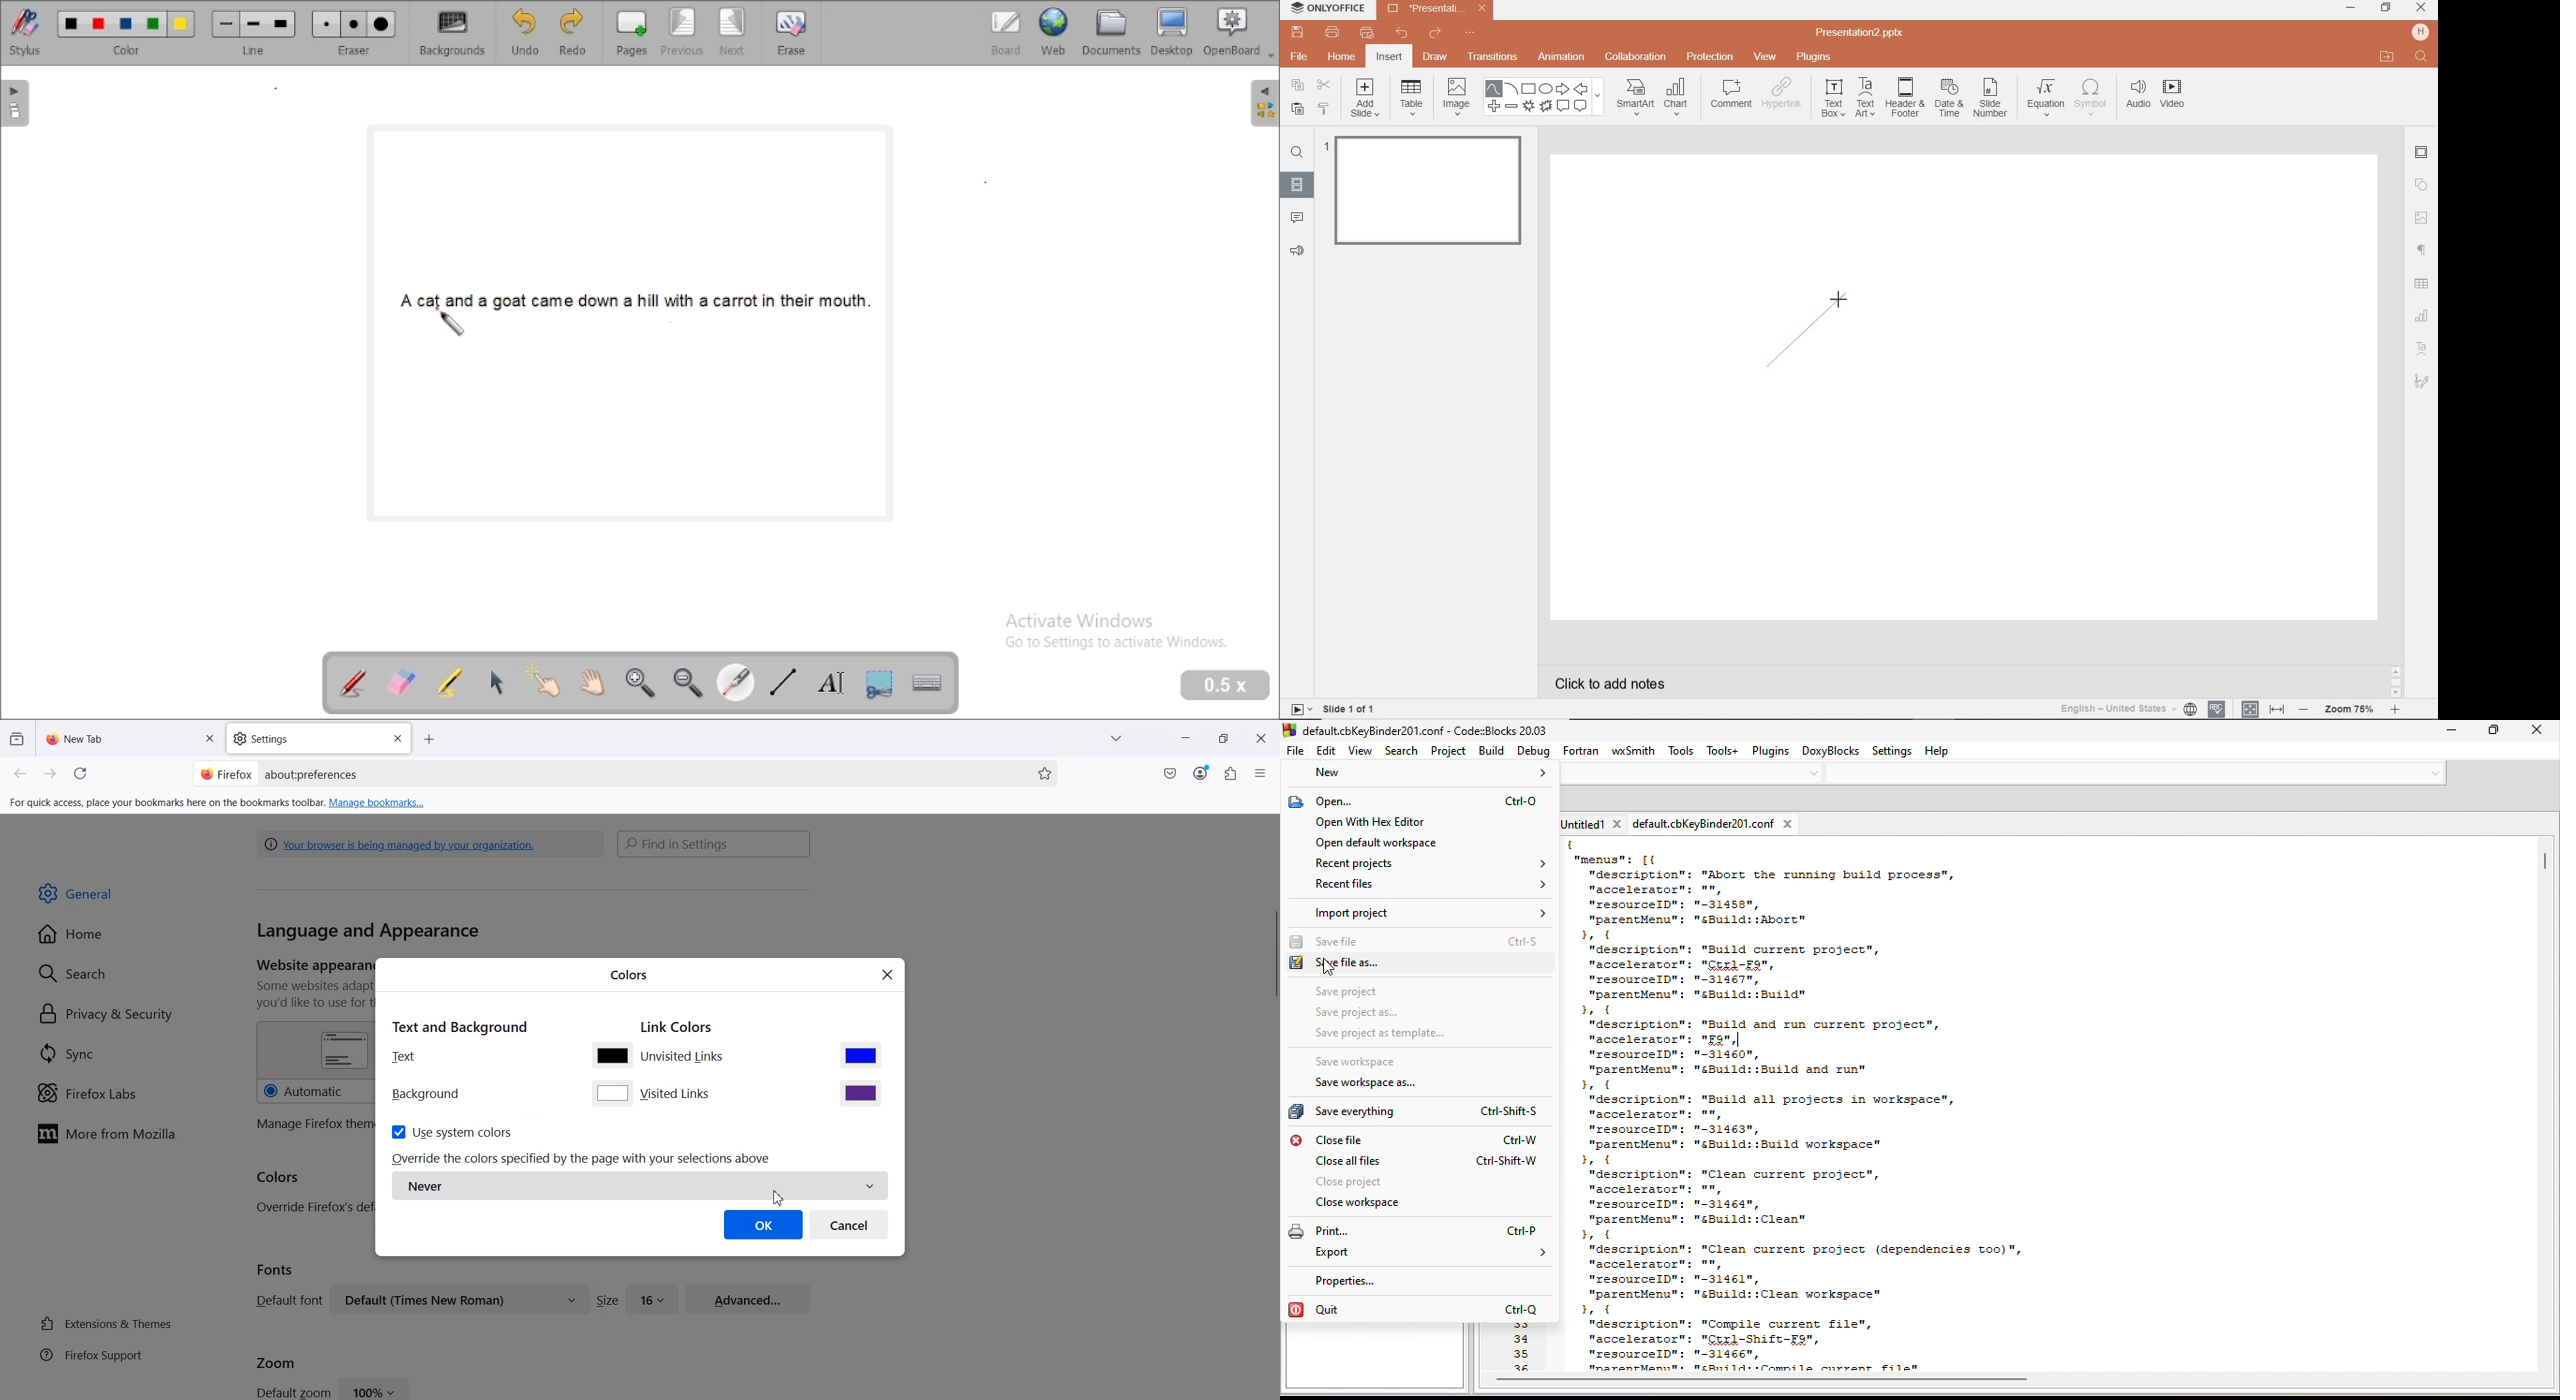 The height and width of the screenshot is (1400, 2576). Describe the element at coordinates (2046, 96) in the screenshot. I see `EQUATION` at that location.